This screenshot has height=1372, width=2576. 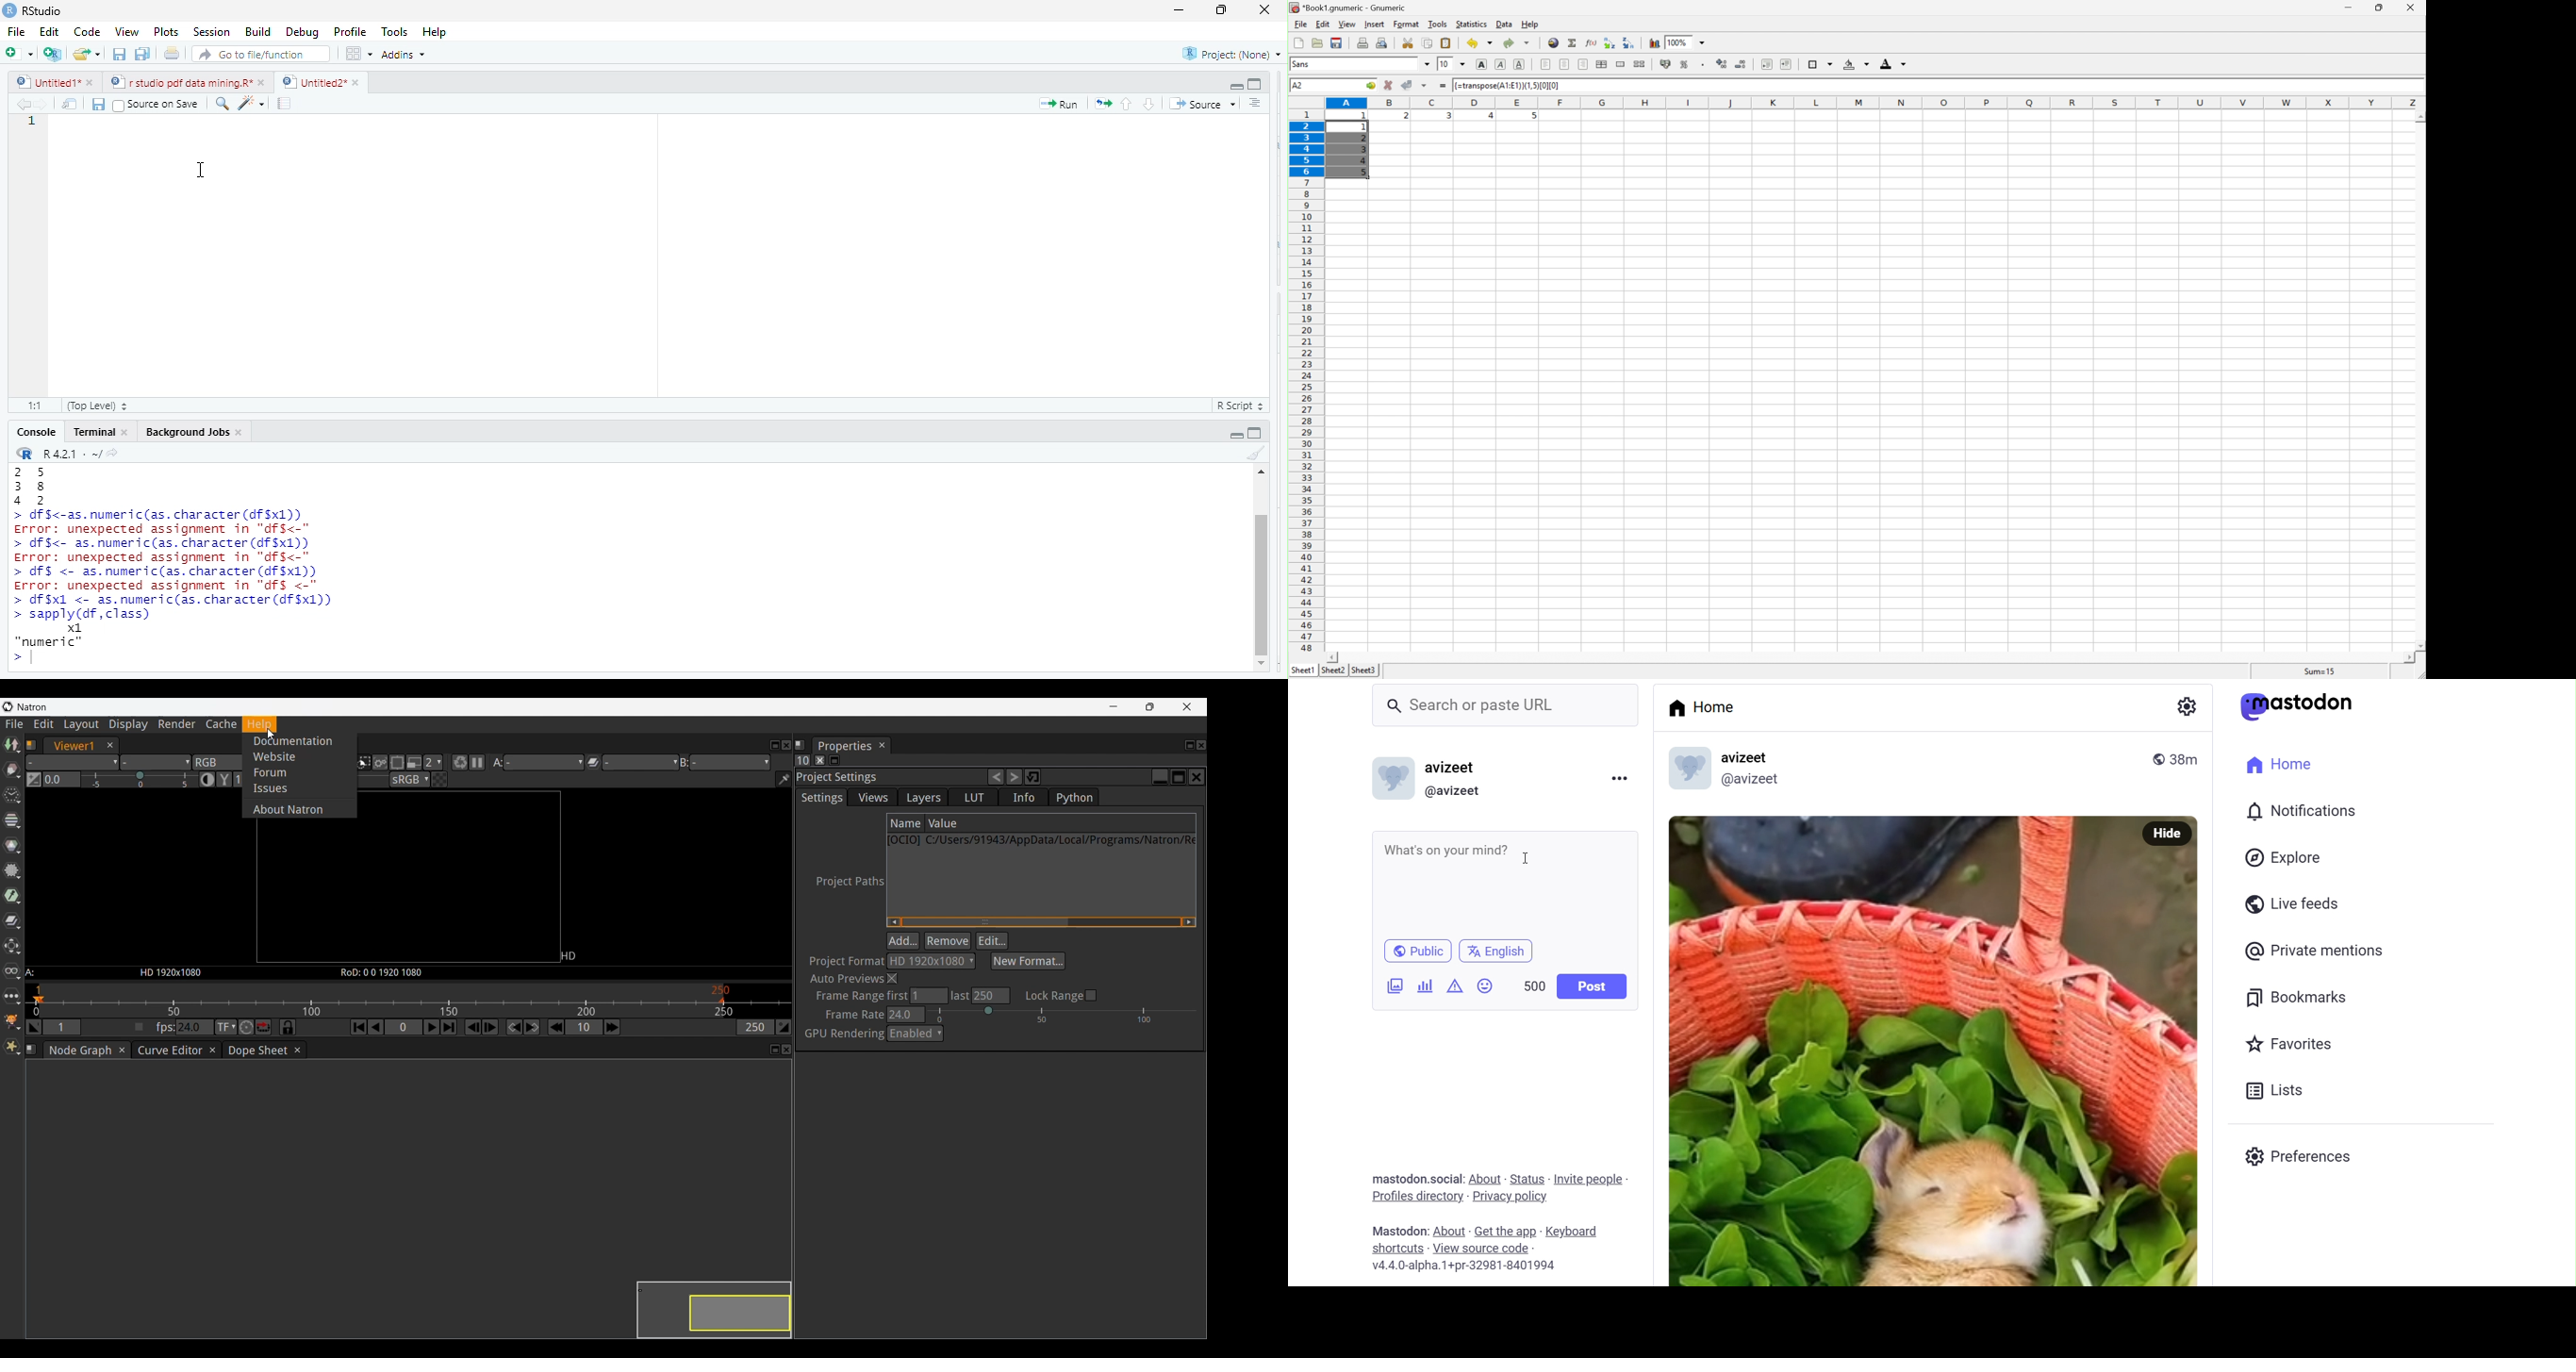 What do you see at coordinates (1462, 64) in the screenshot?
I see `drop down` at bounding box center [1462, 64].